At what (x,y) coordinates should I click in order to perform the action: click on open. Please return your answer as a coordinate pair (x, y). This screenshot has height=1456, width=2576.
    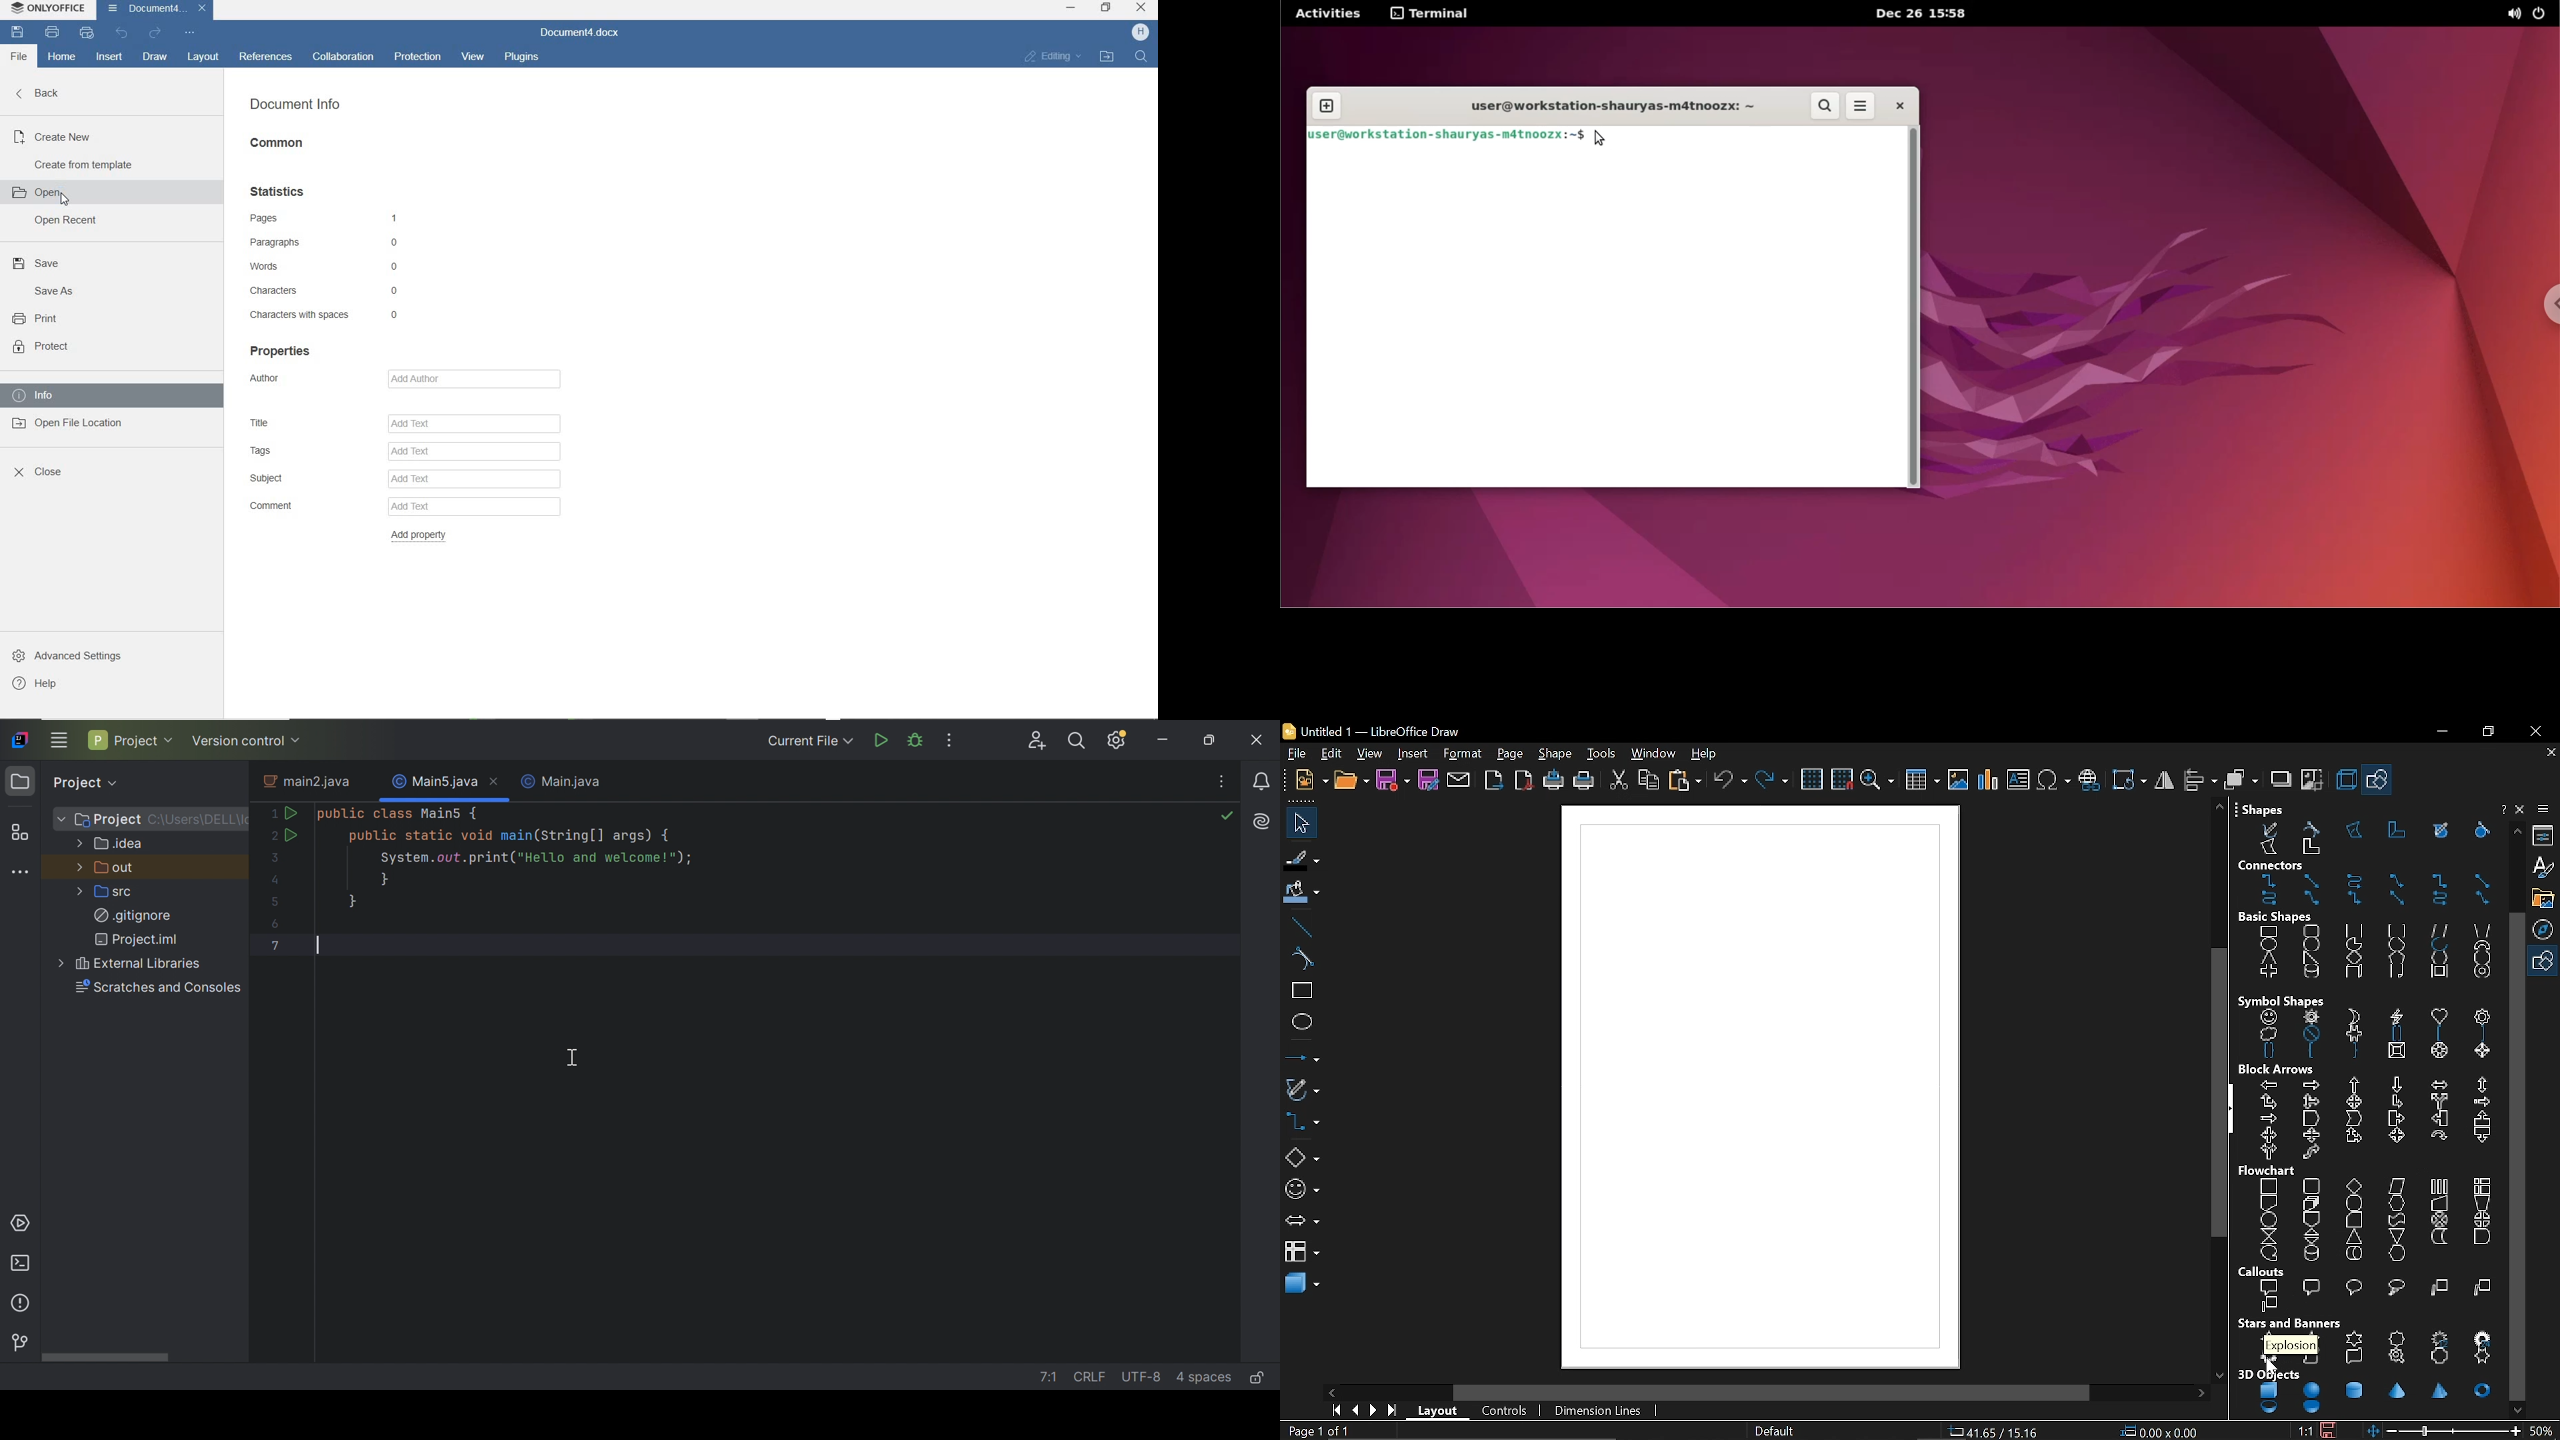
    Looking at the image, I should click on (44, 191).